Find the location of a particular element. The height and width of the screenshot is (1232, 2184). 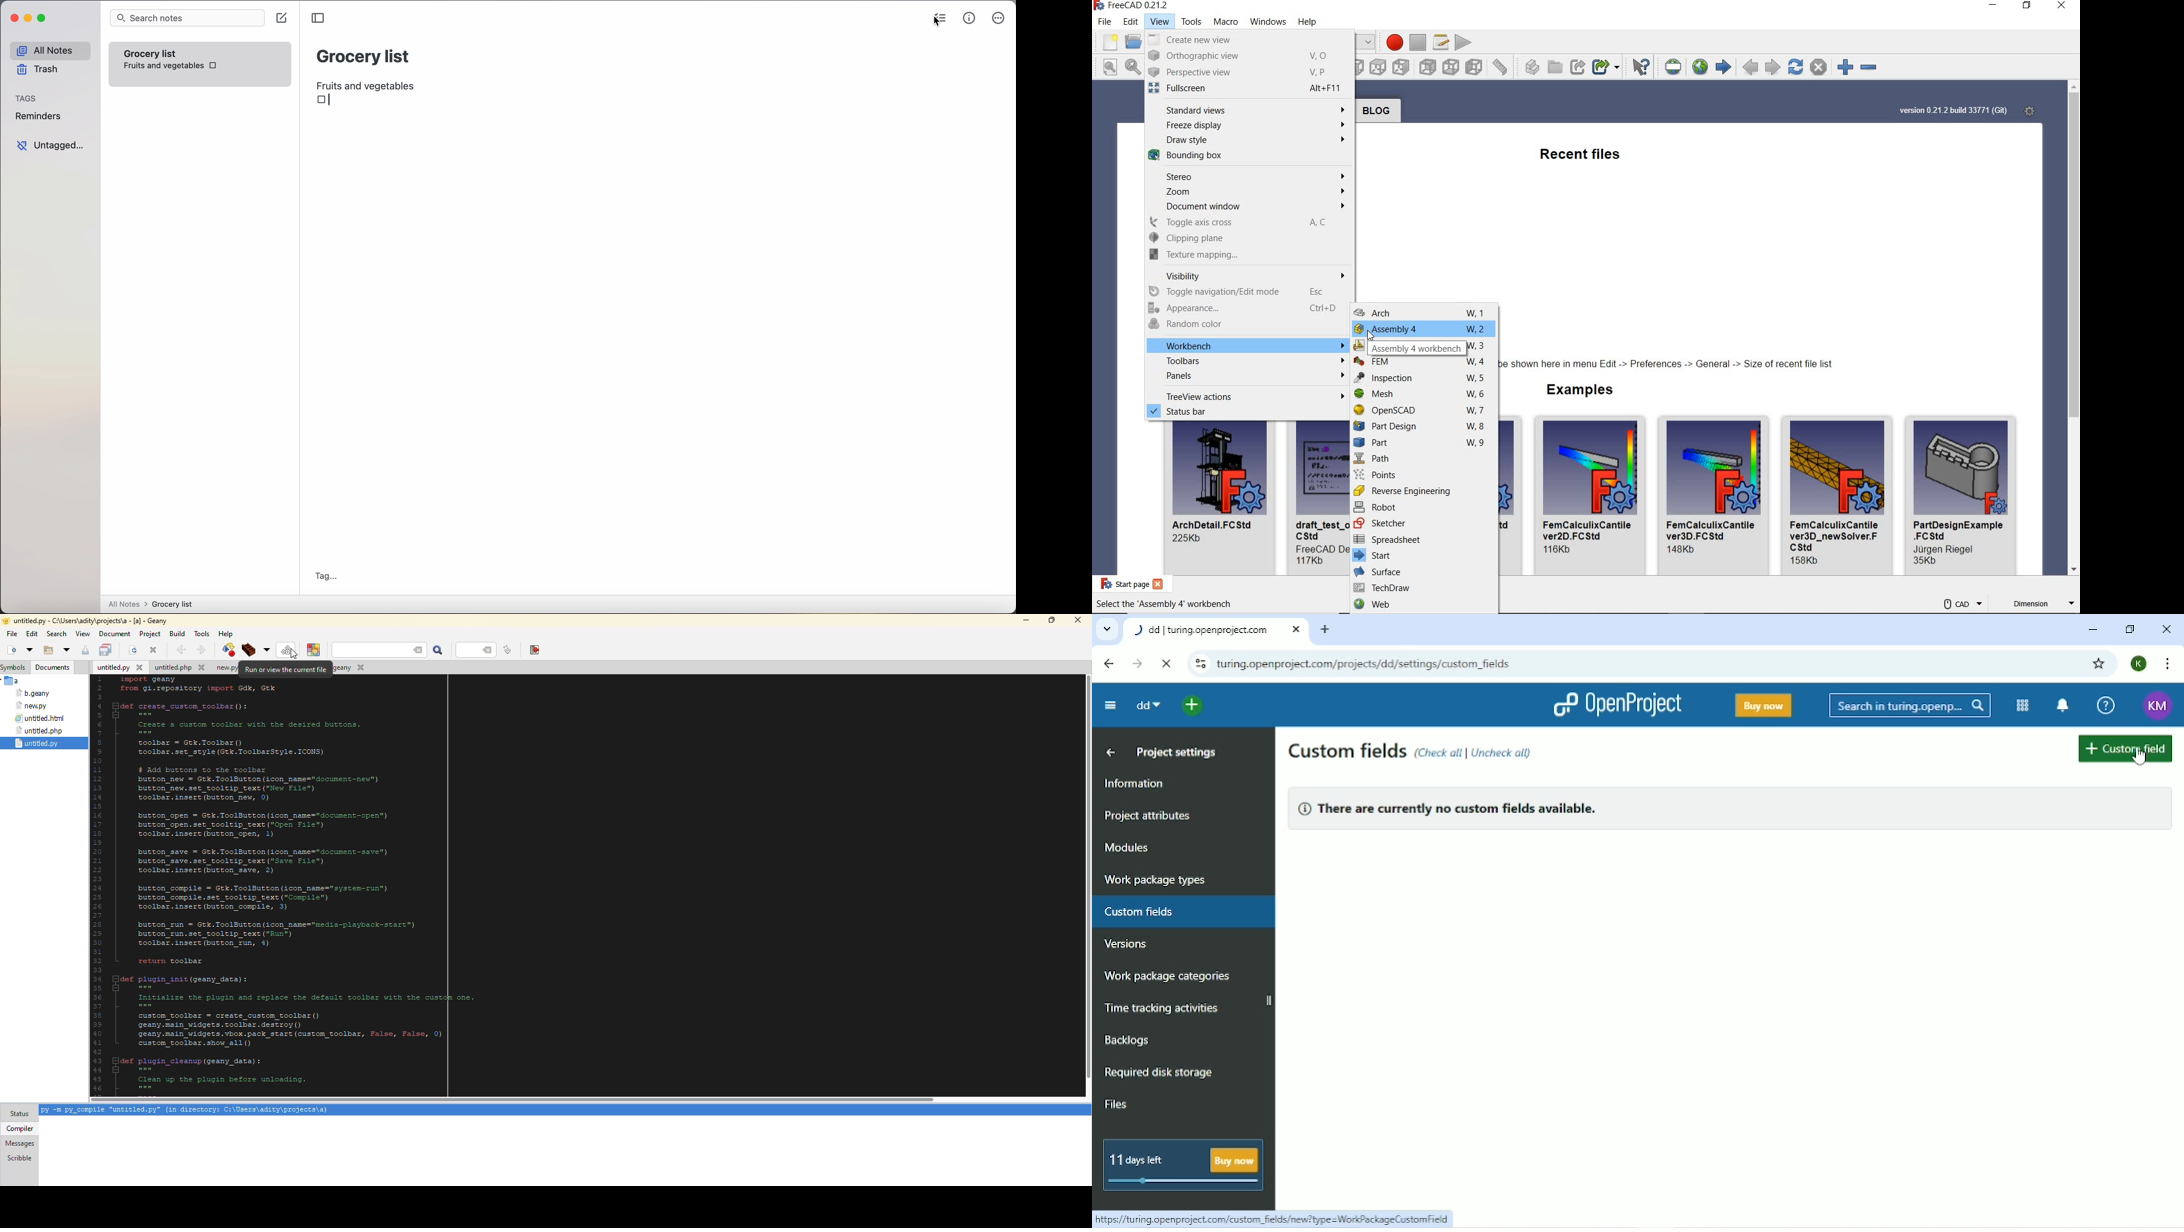

spreadsheet is located at coordinates (1423, 539).